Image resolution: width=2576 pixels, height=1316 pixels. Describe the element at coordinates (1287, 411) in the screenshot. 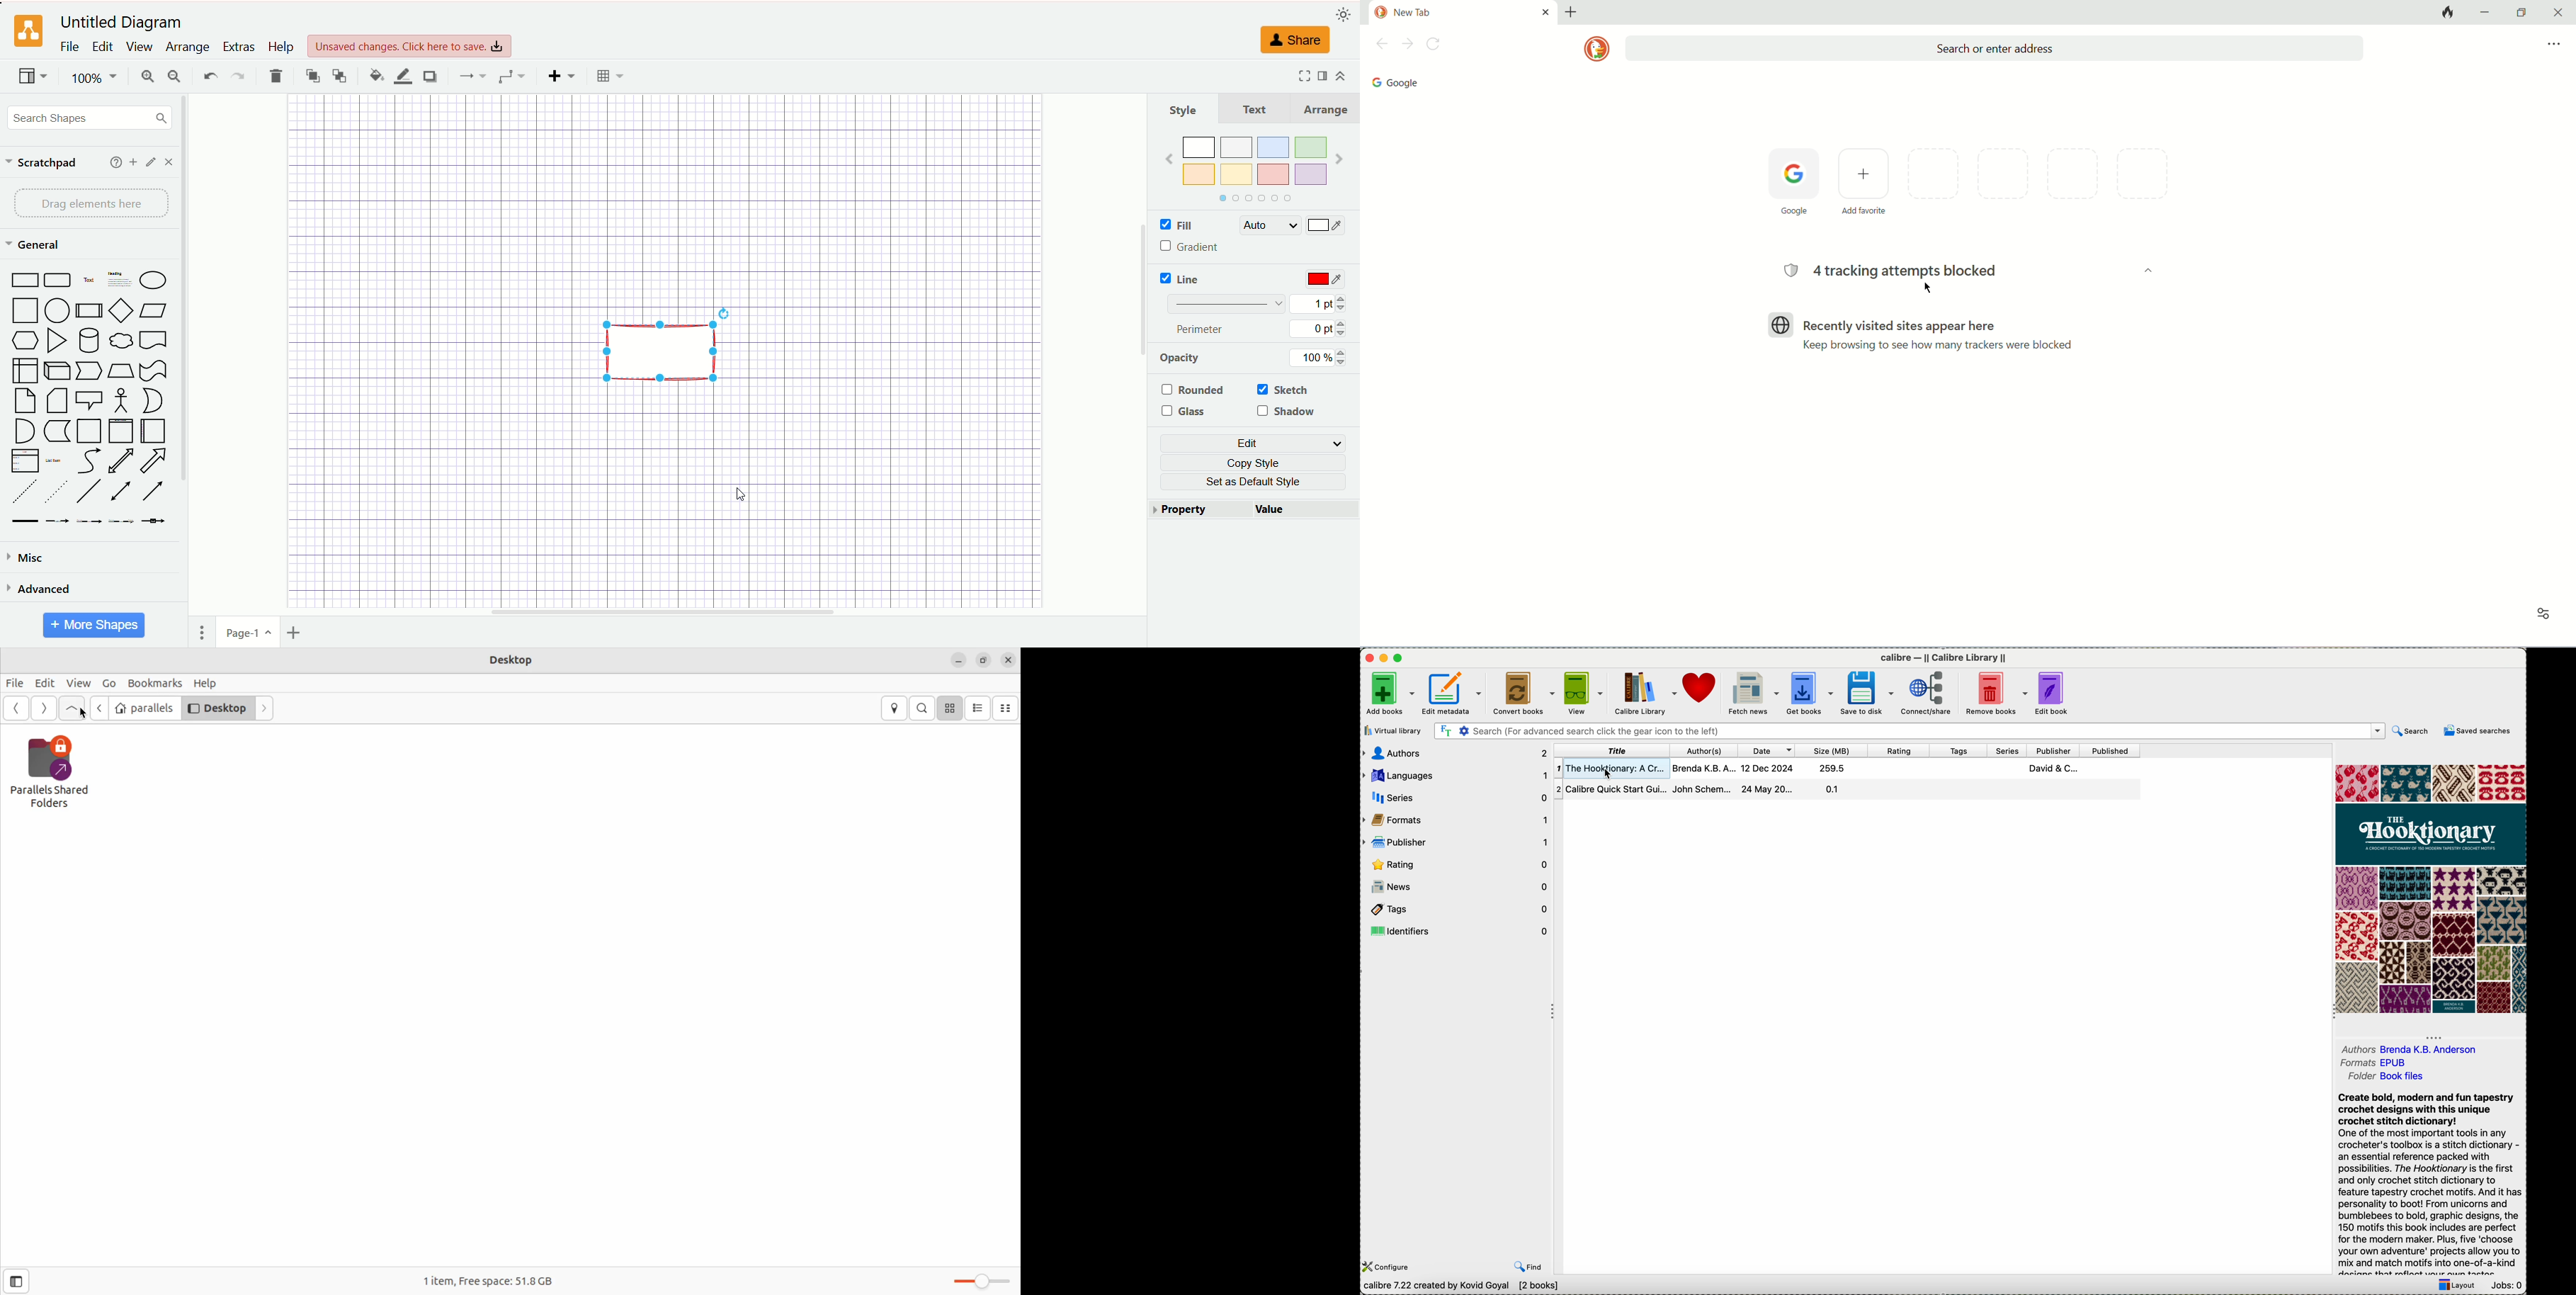

I see `shadow` at that location.